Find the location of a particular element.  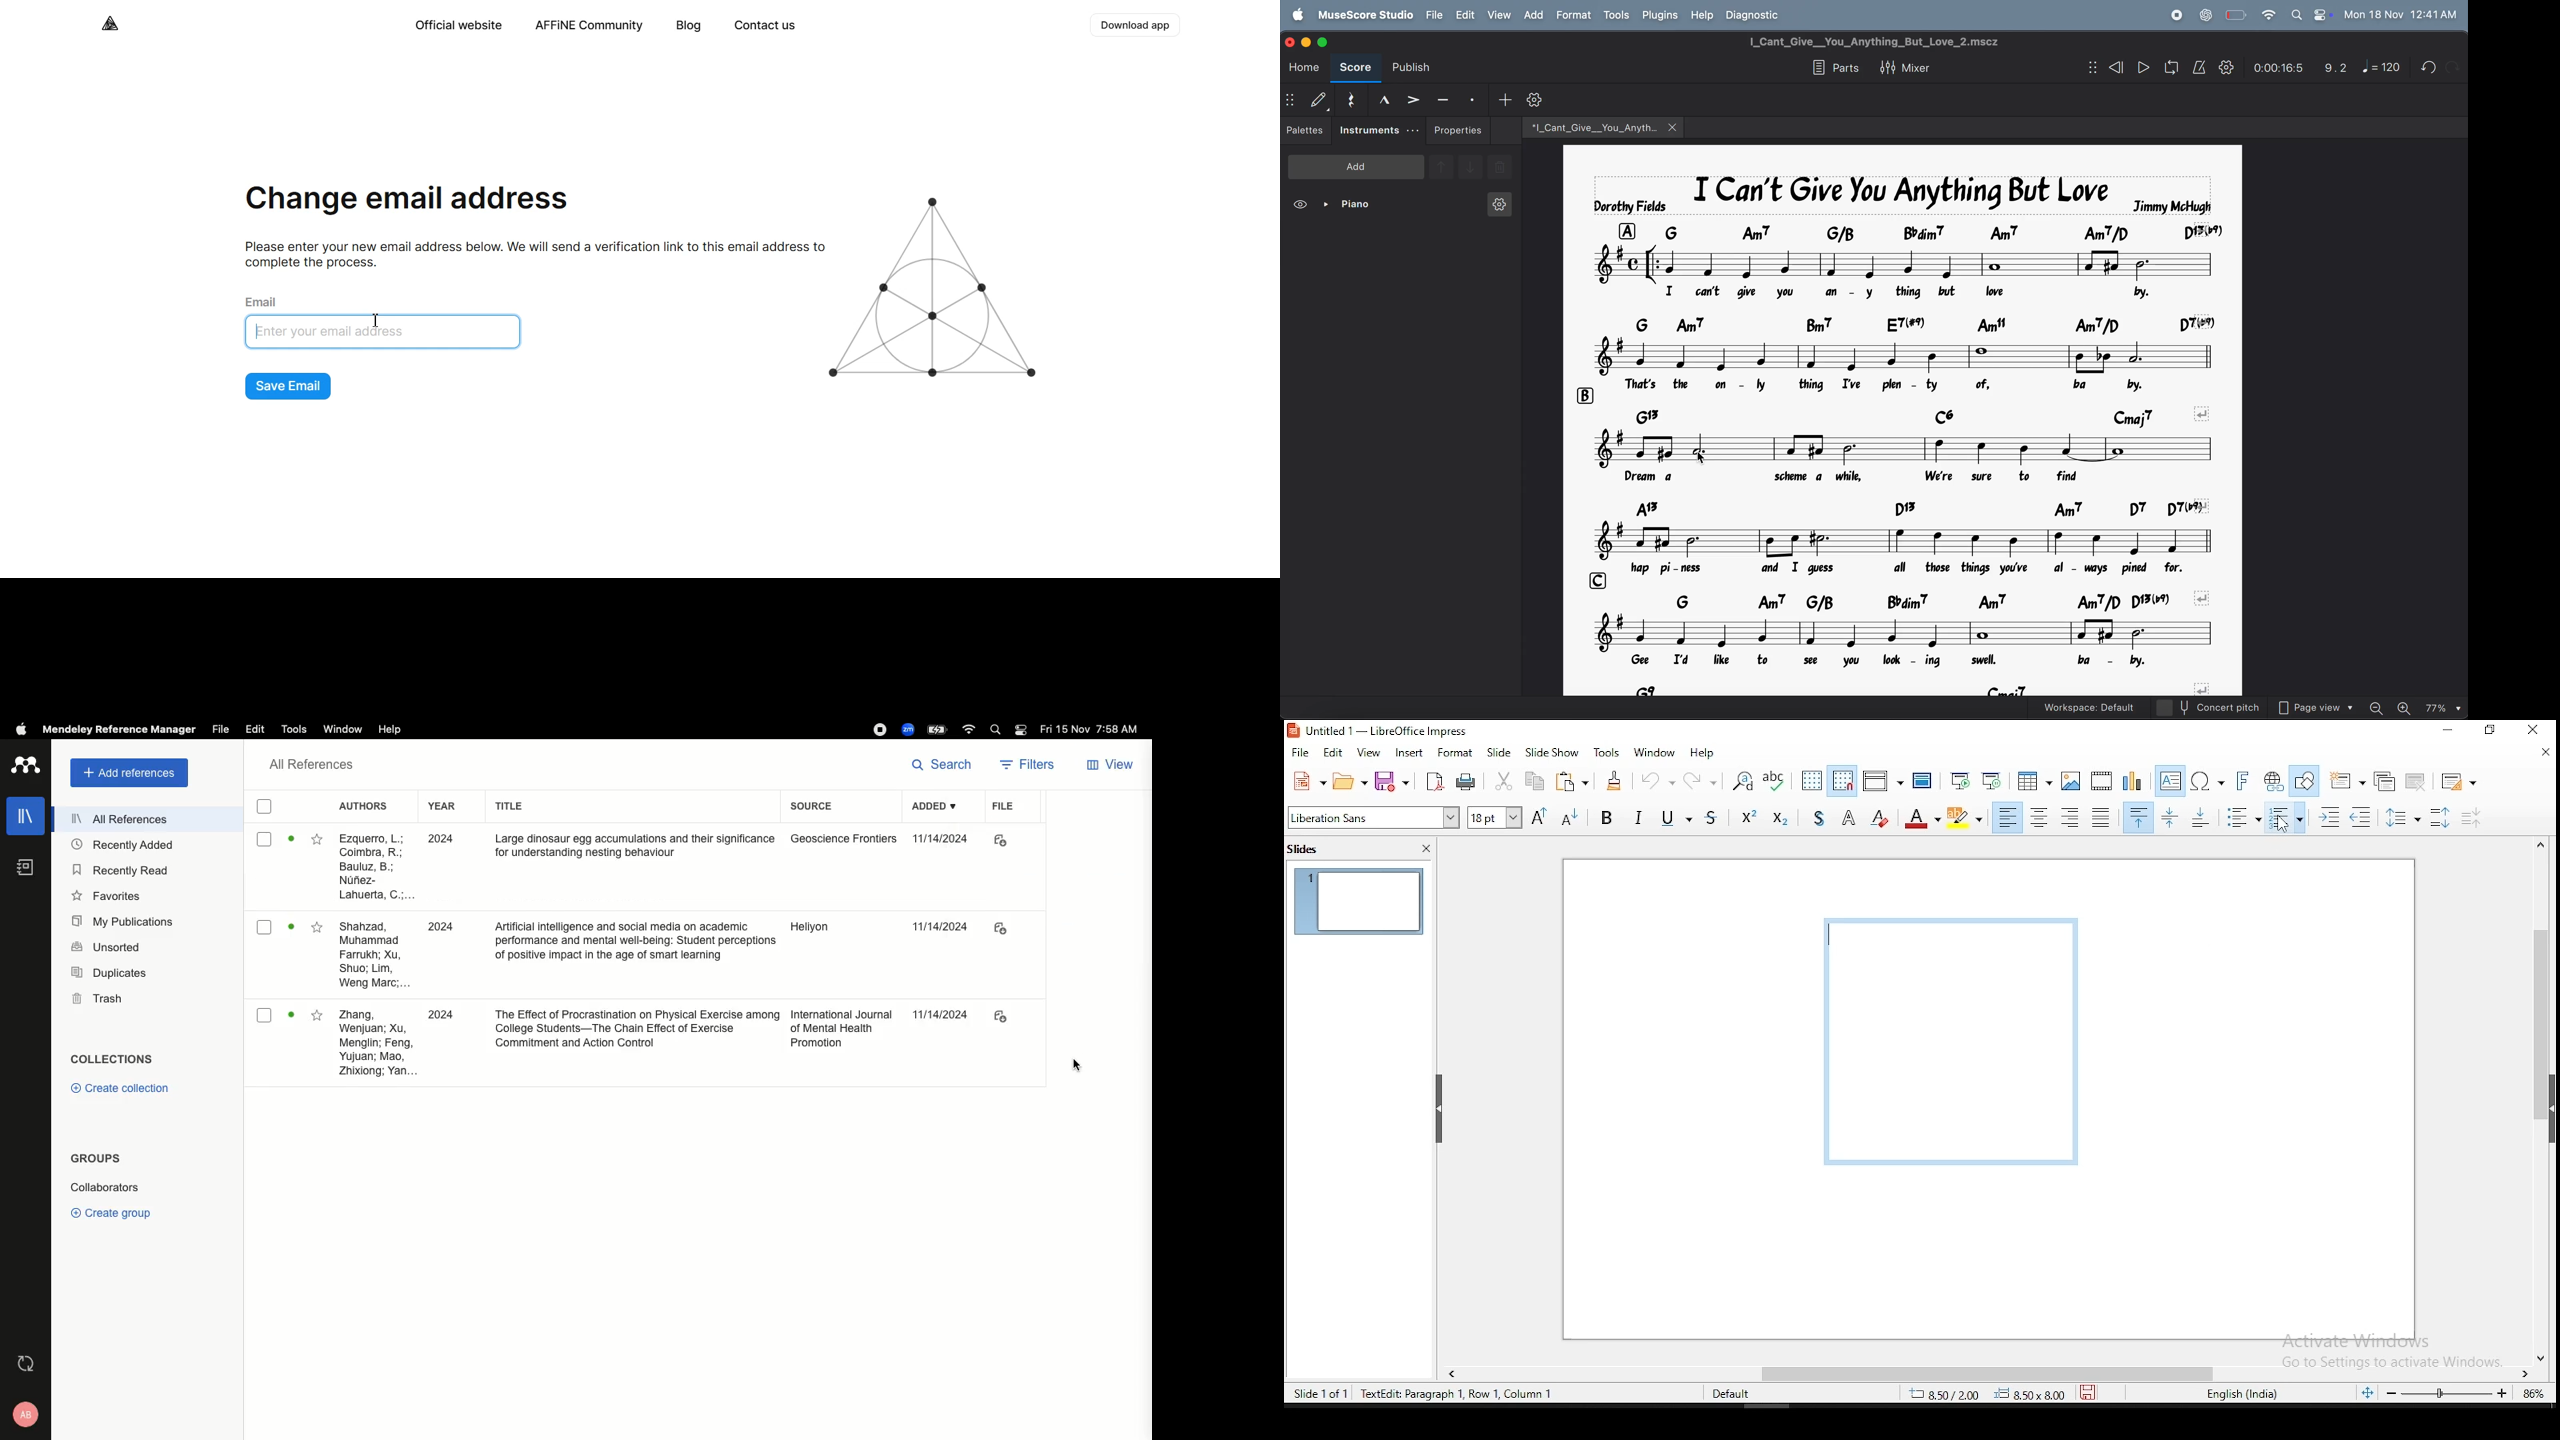

row is located at coordinates (1593, 580).